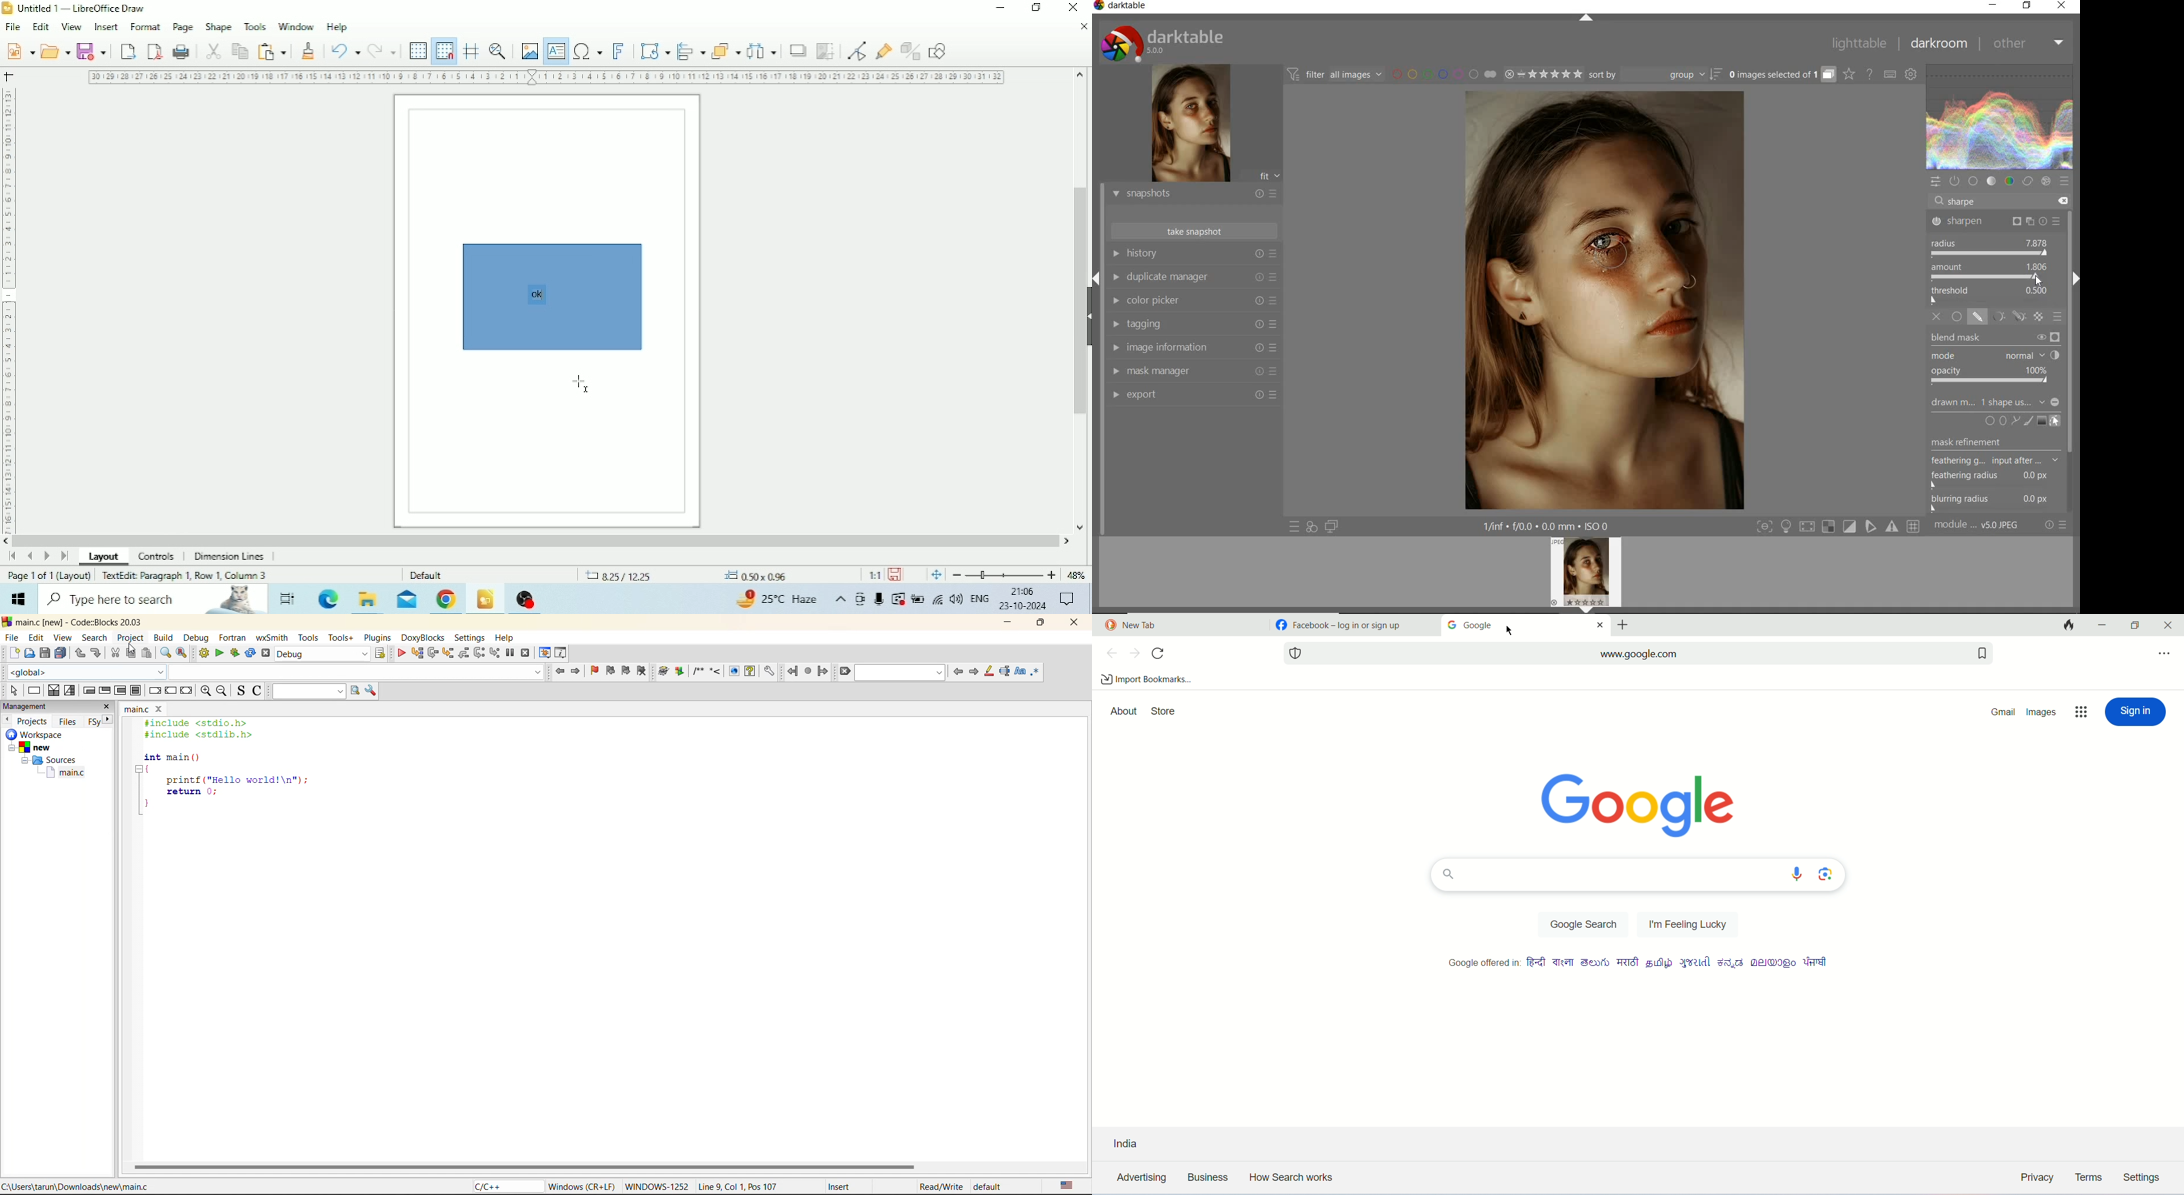 The width and height of the screenshot is (2184, 1204). Describe the element at coordinates (18, 51) in the screenshot. I see `New` at that location.